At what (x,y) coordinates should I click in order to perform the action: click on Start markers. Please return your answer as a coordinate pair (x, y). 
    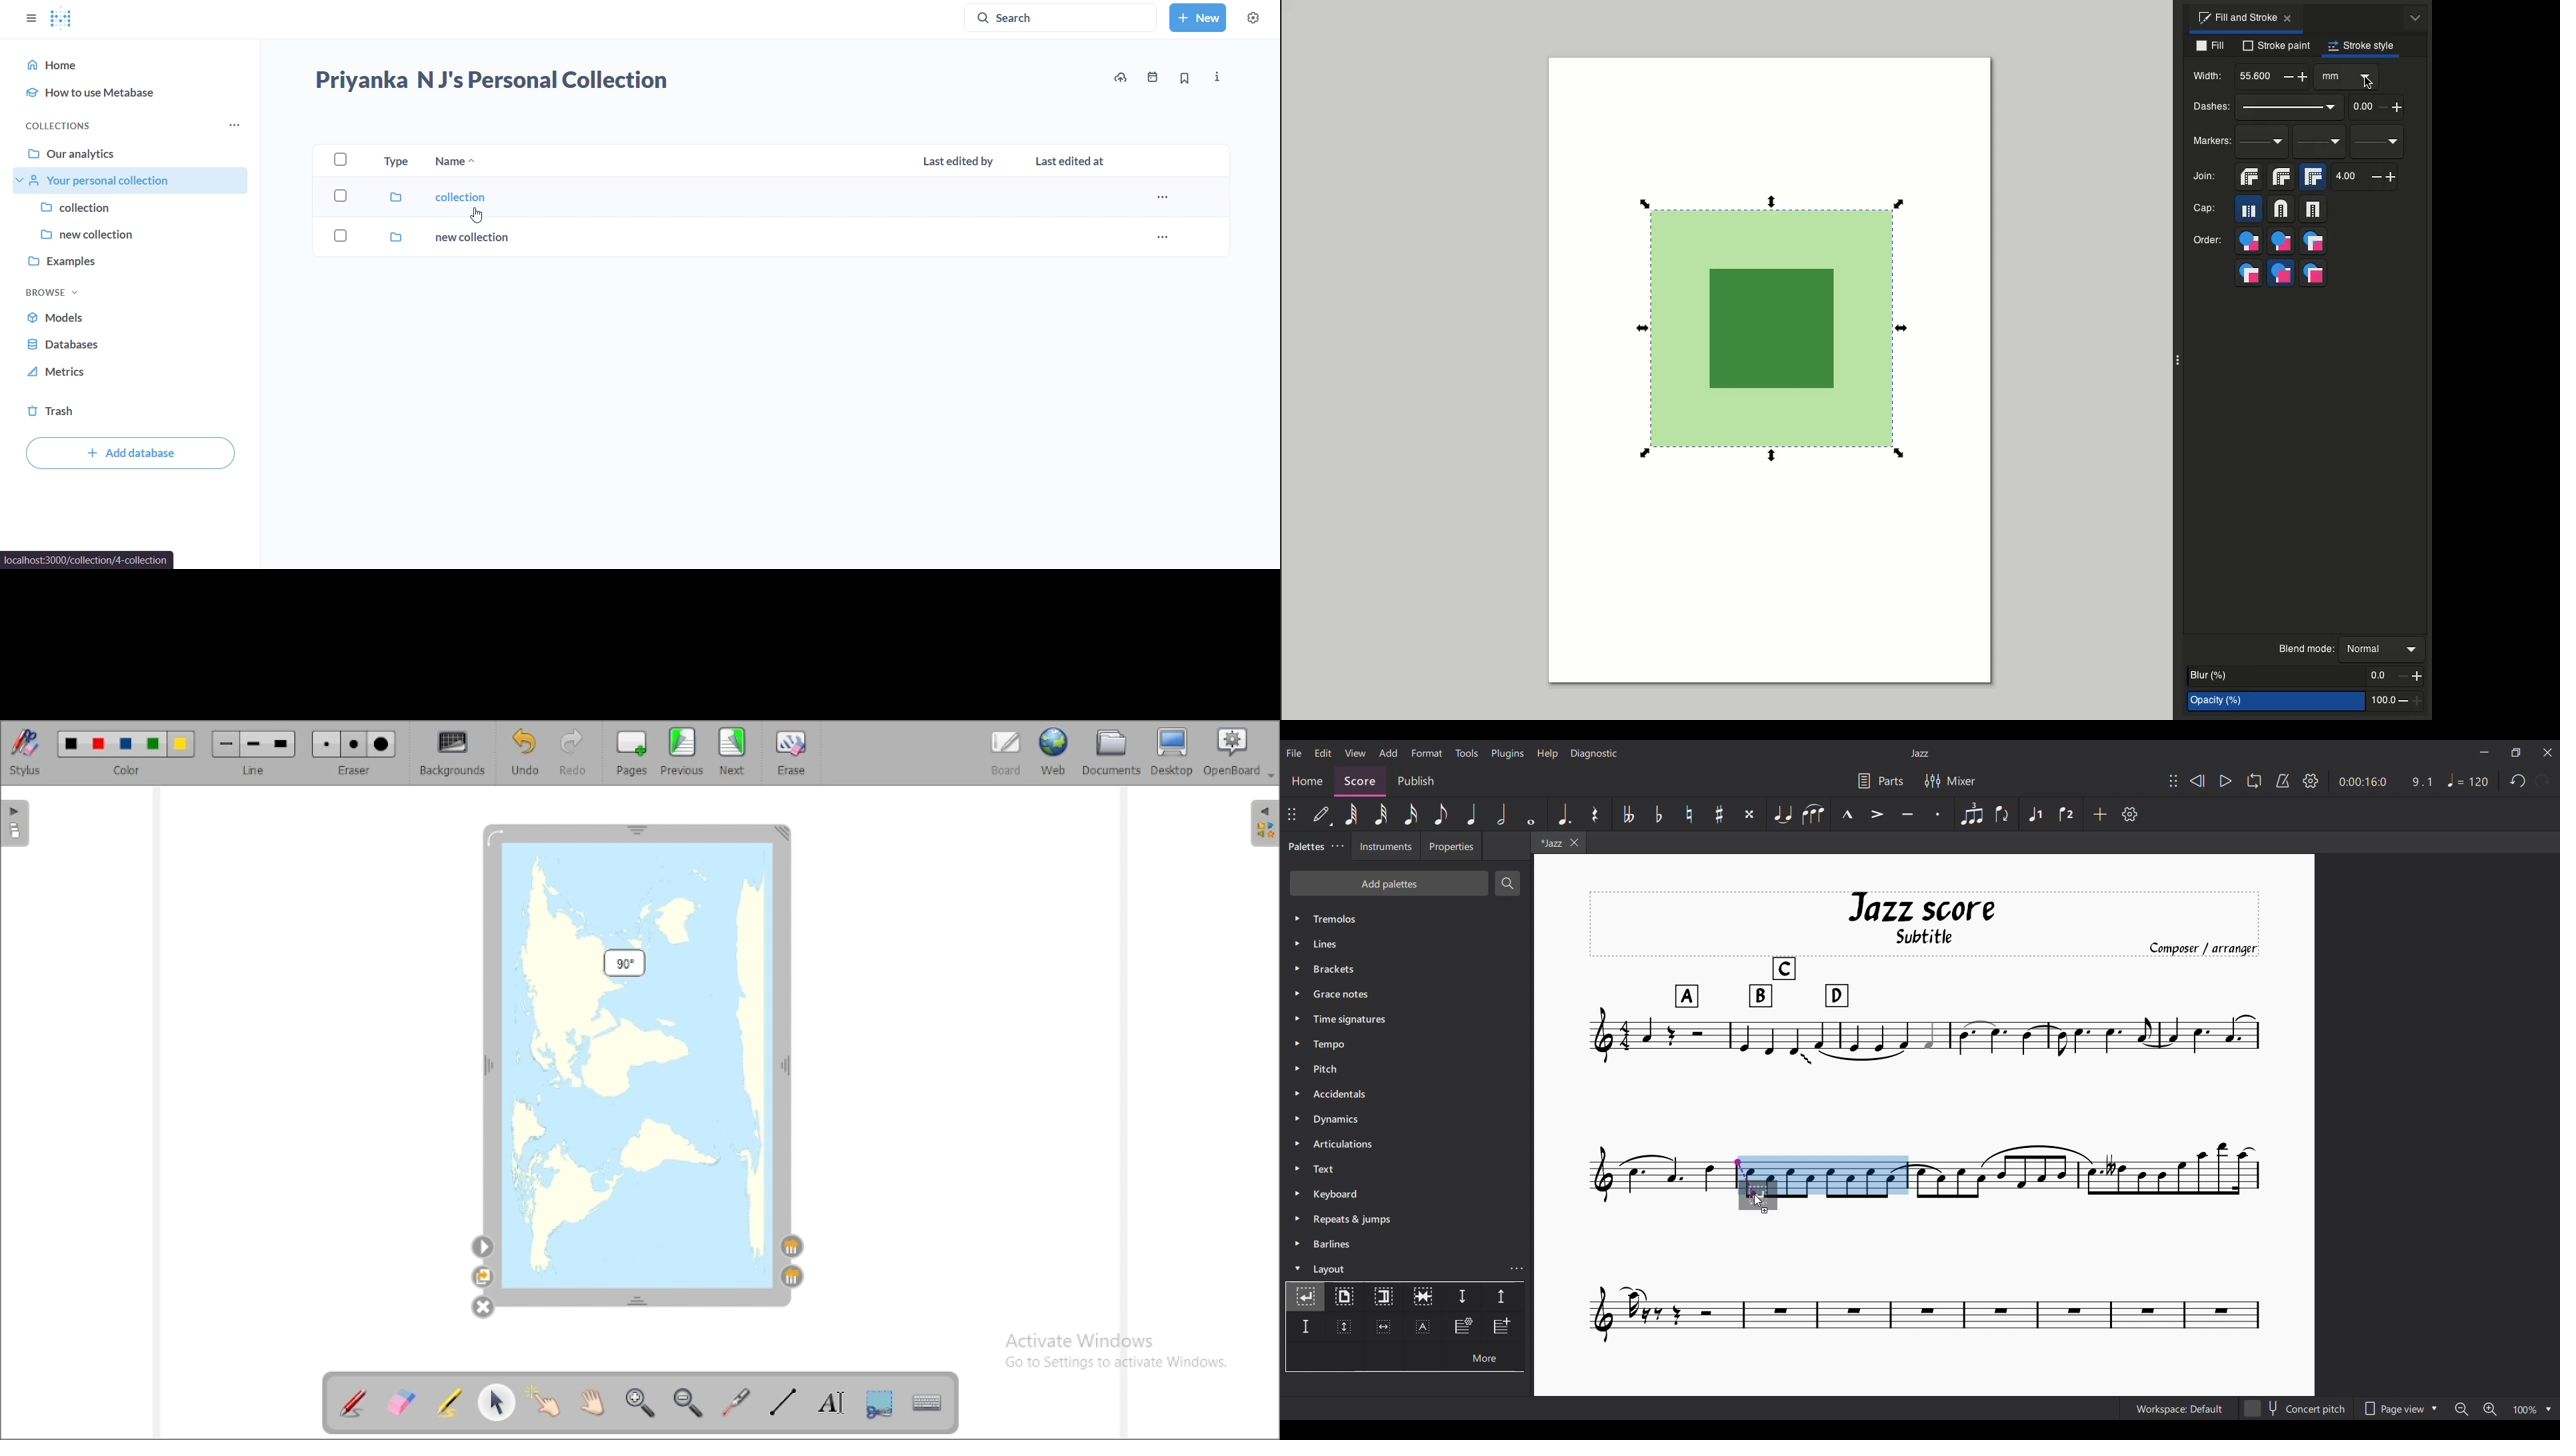
    Looking at the image, I should click on (2264, 143).